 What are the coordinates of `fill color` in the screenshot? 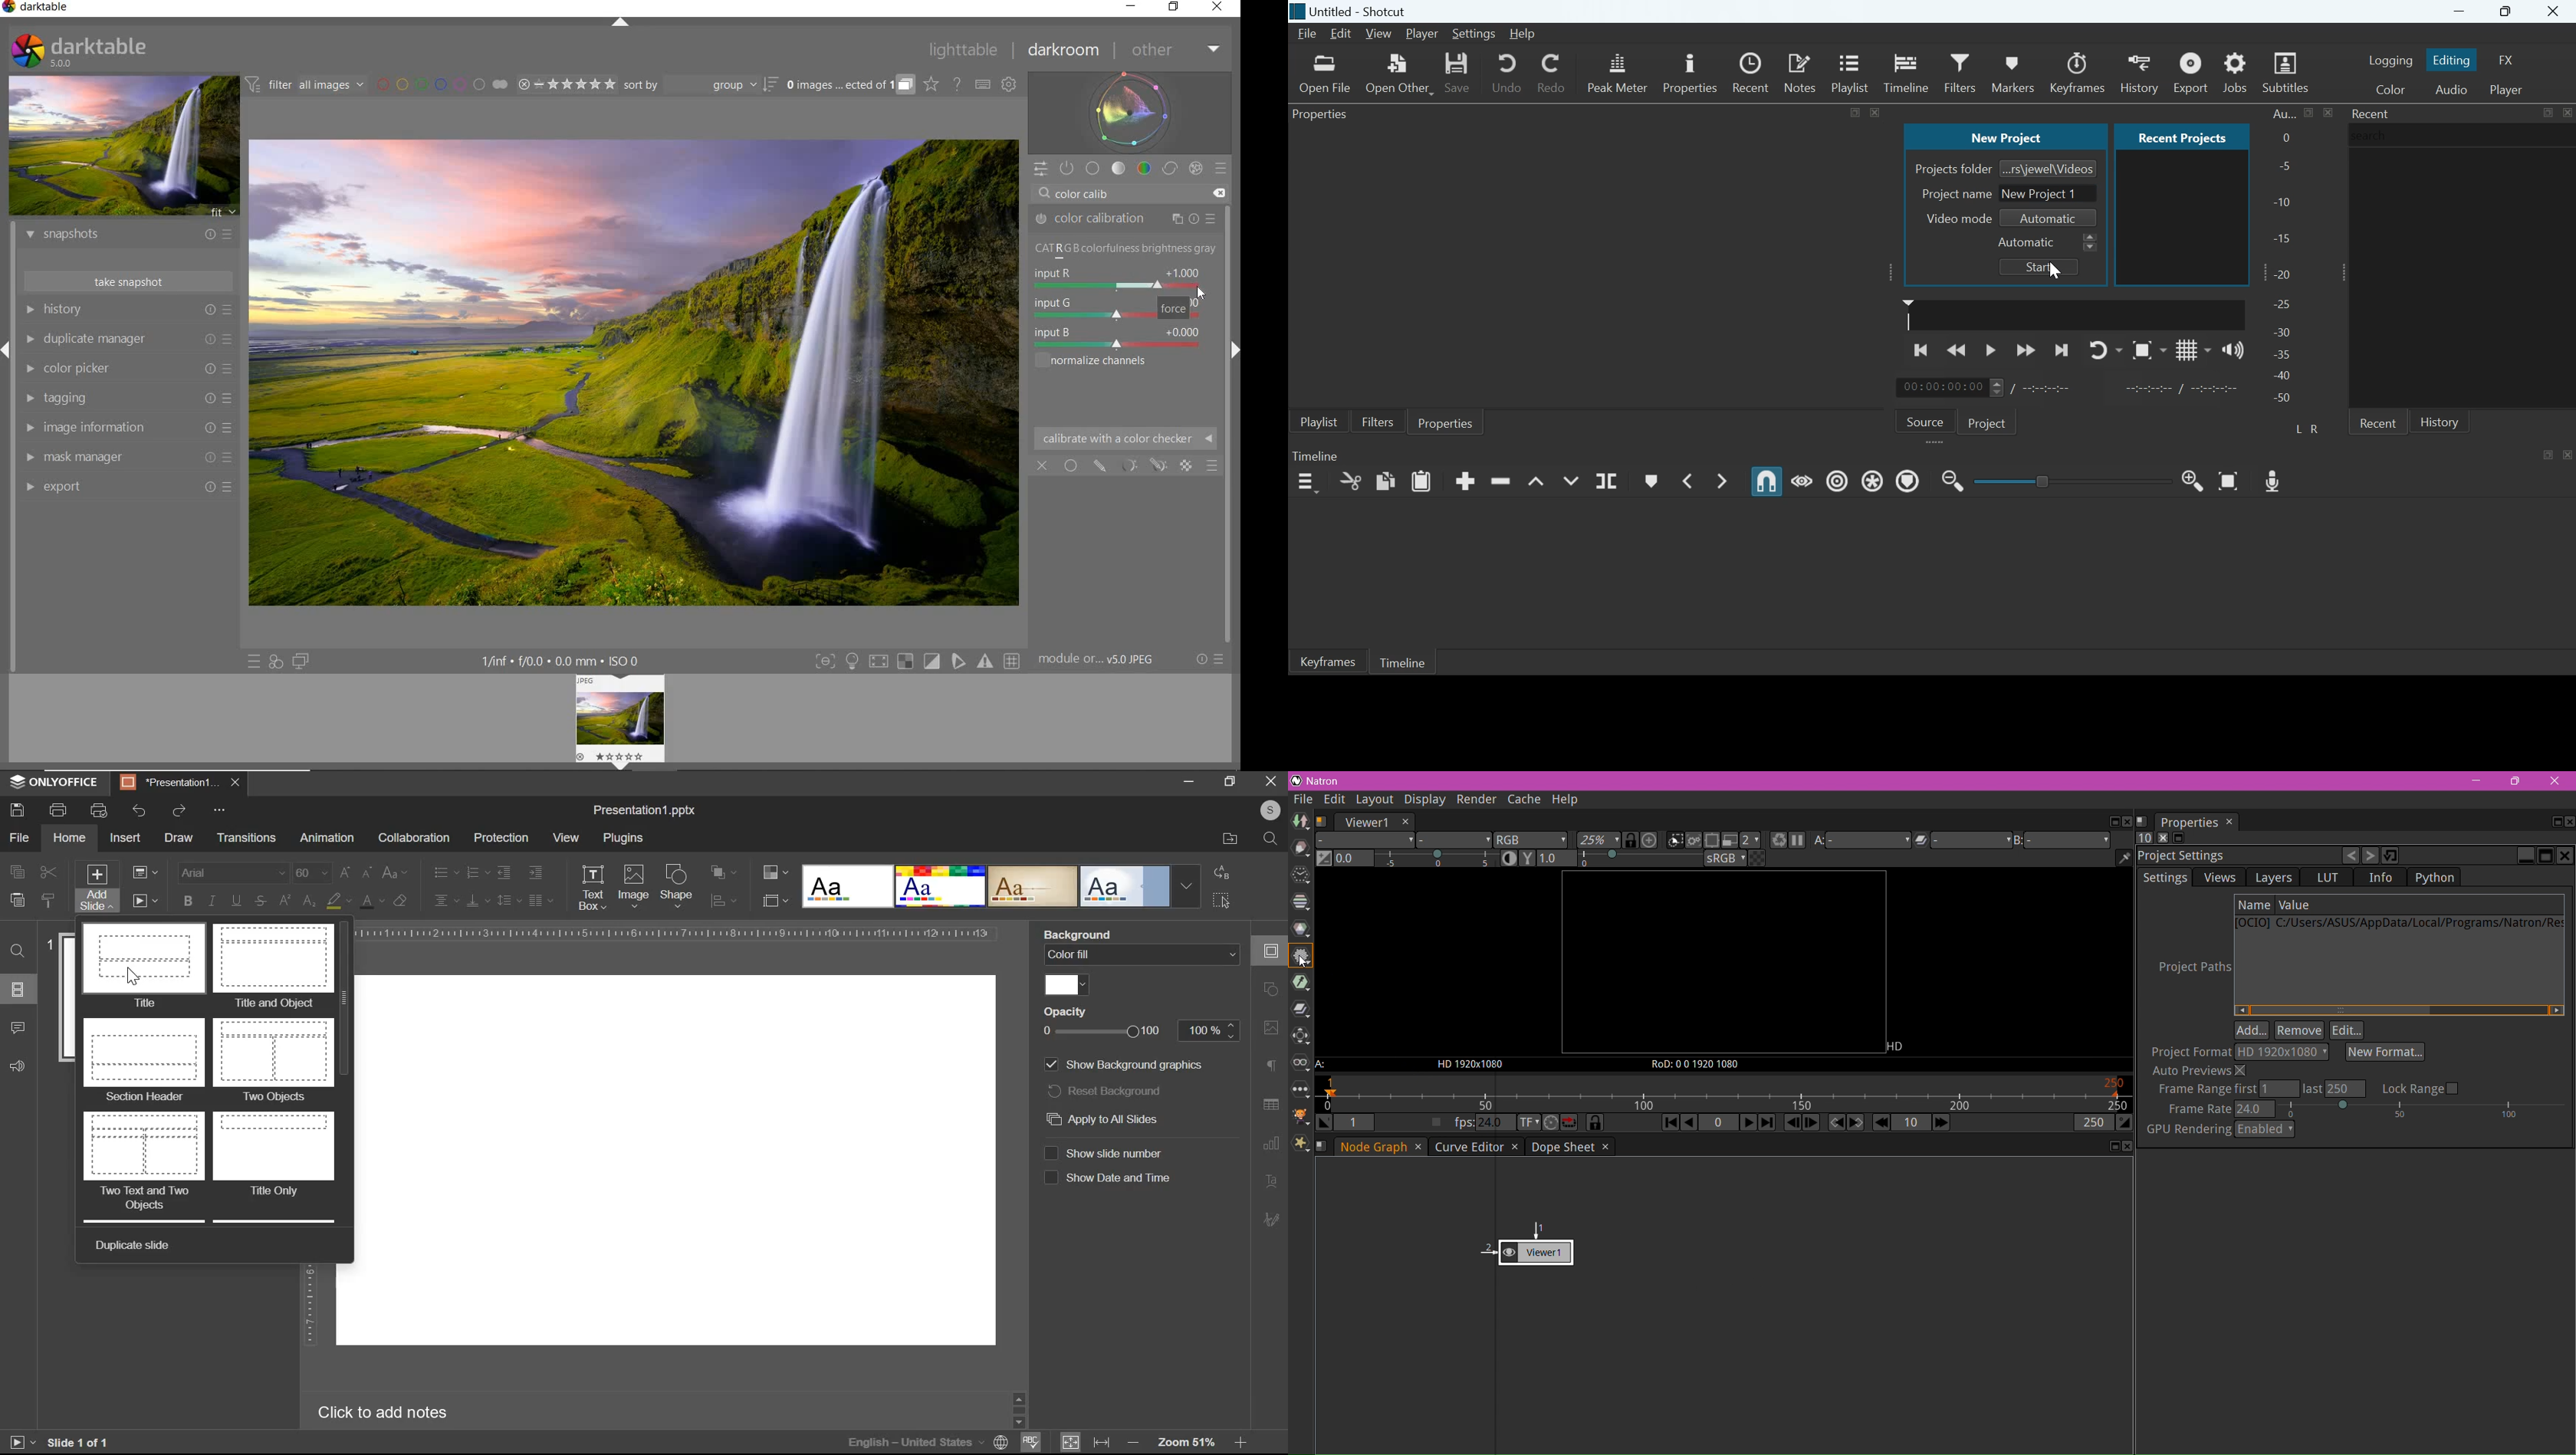 It's located at (338, 901).